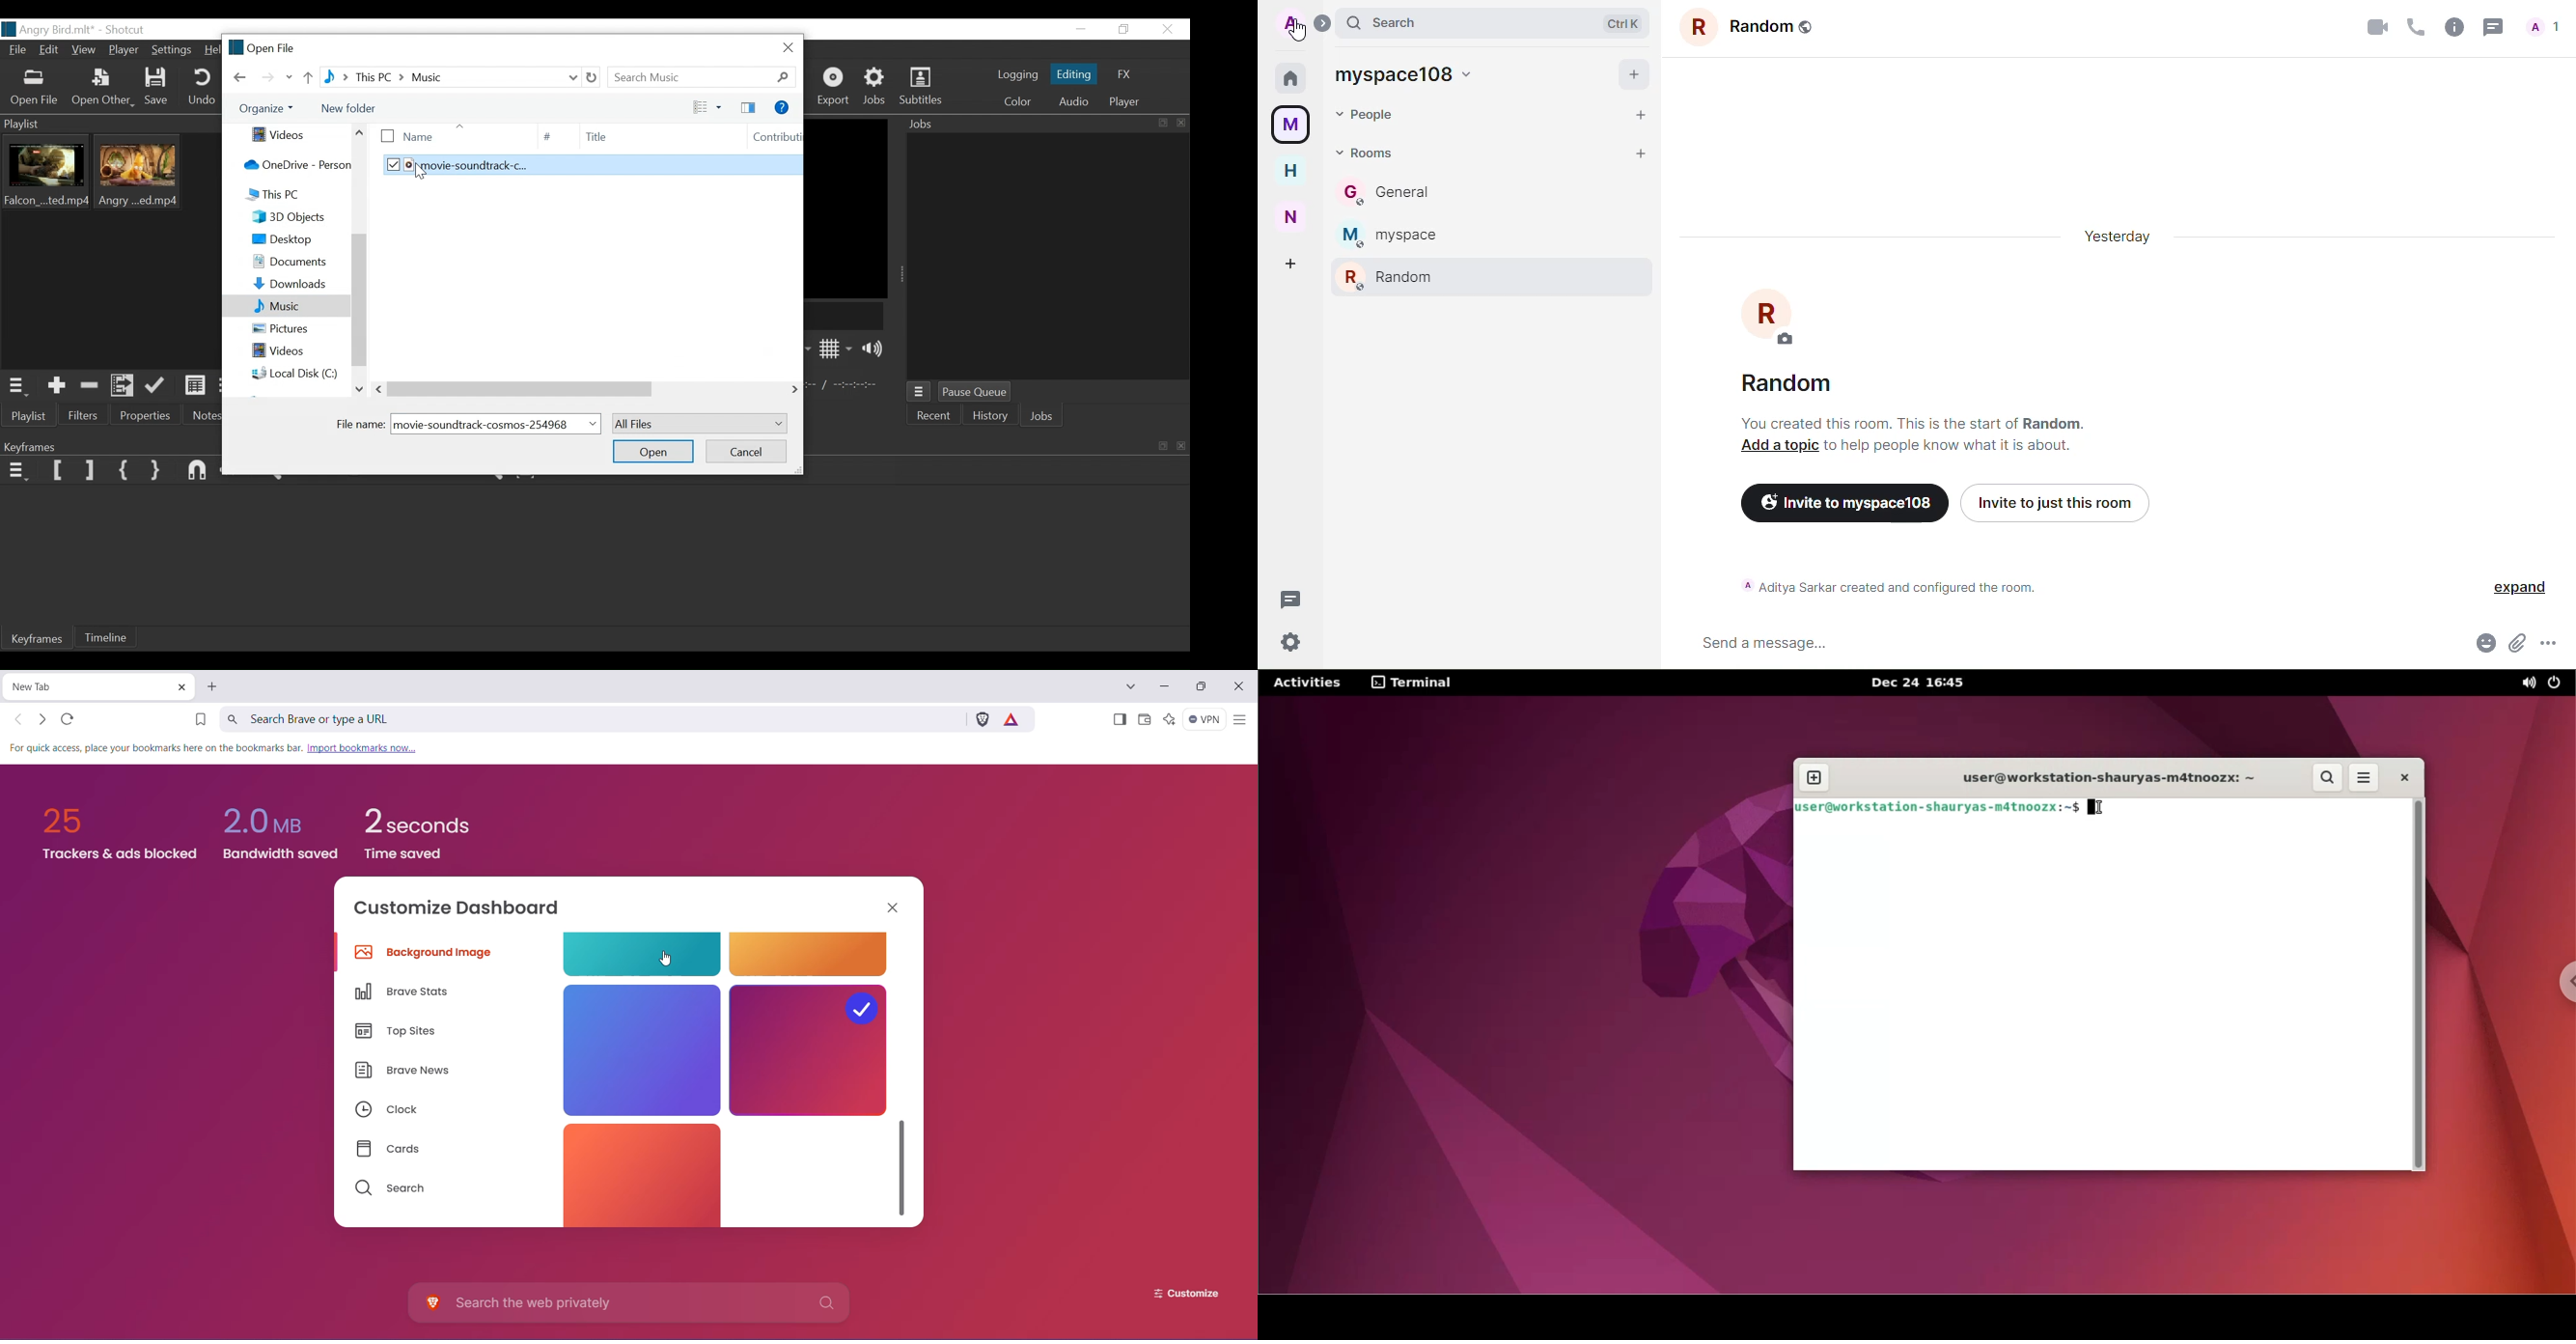 The image size is (2576, 1344). I want to click on View, so click(703, 107).